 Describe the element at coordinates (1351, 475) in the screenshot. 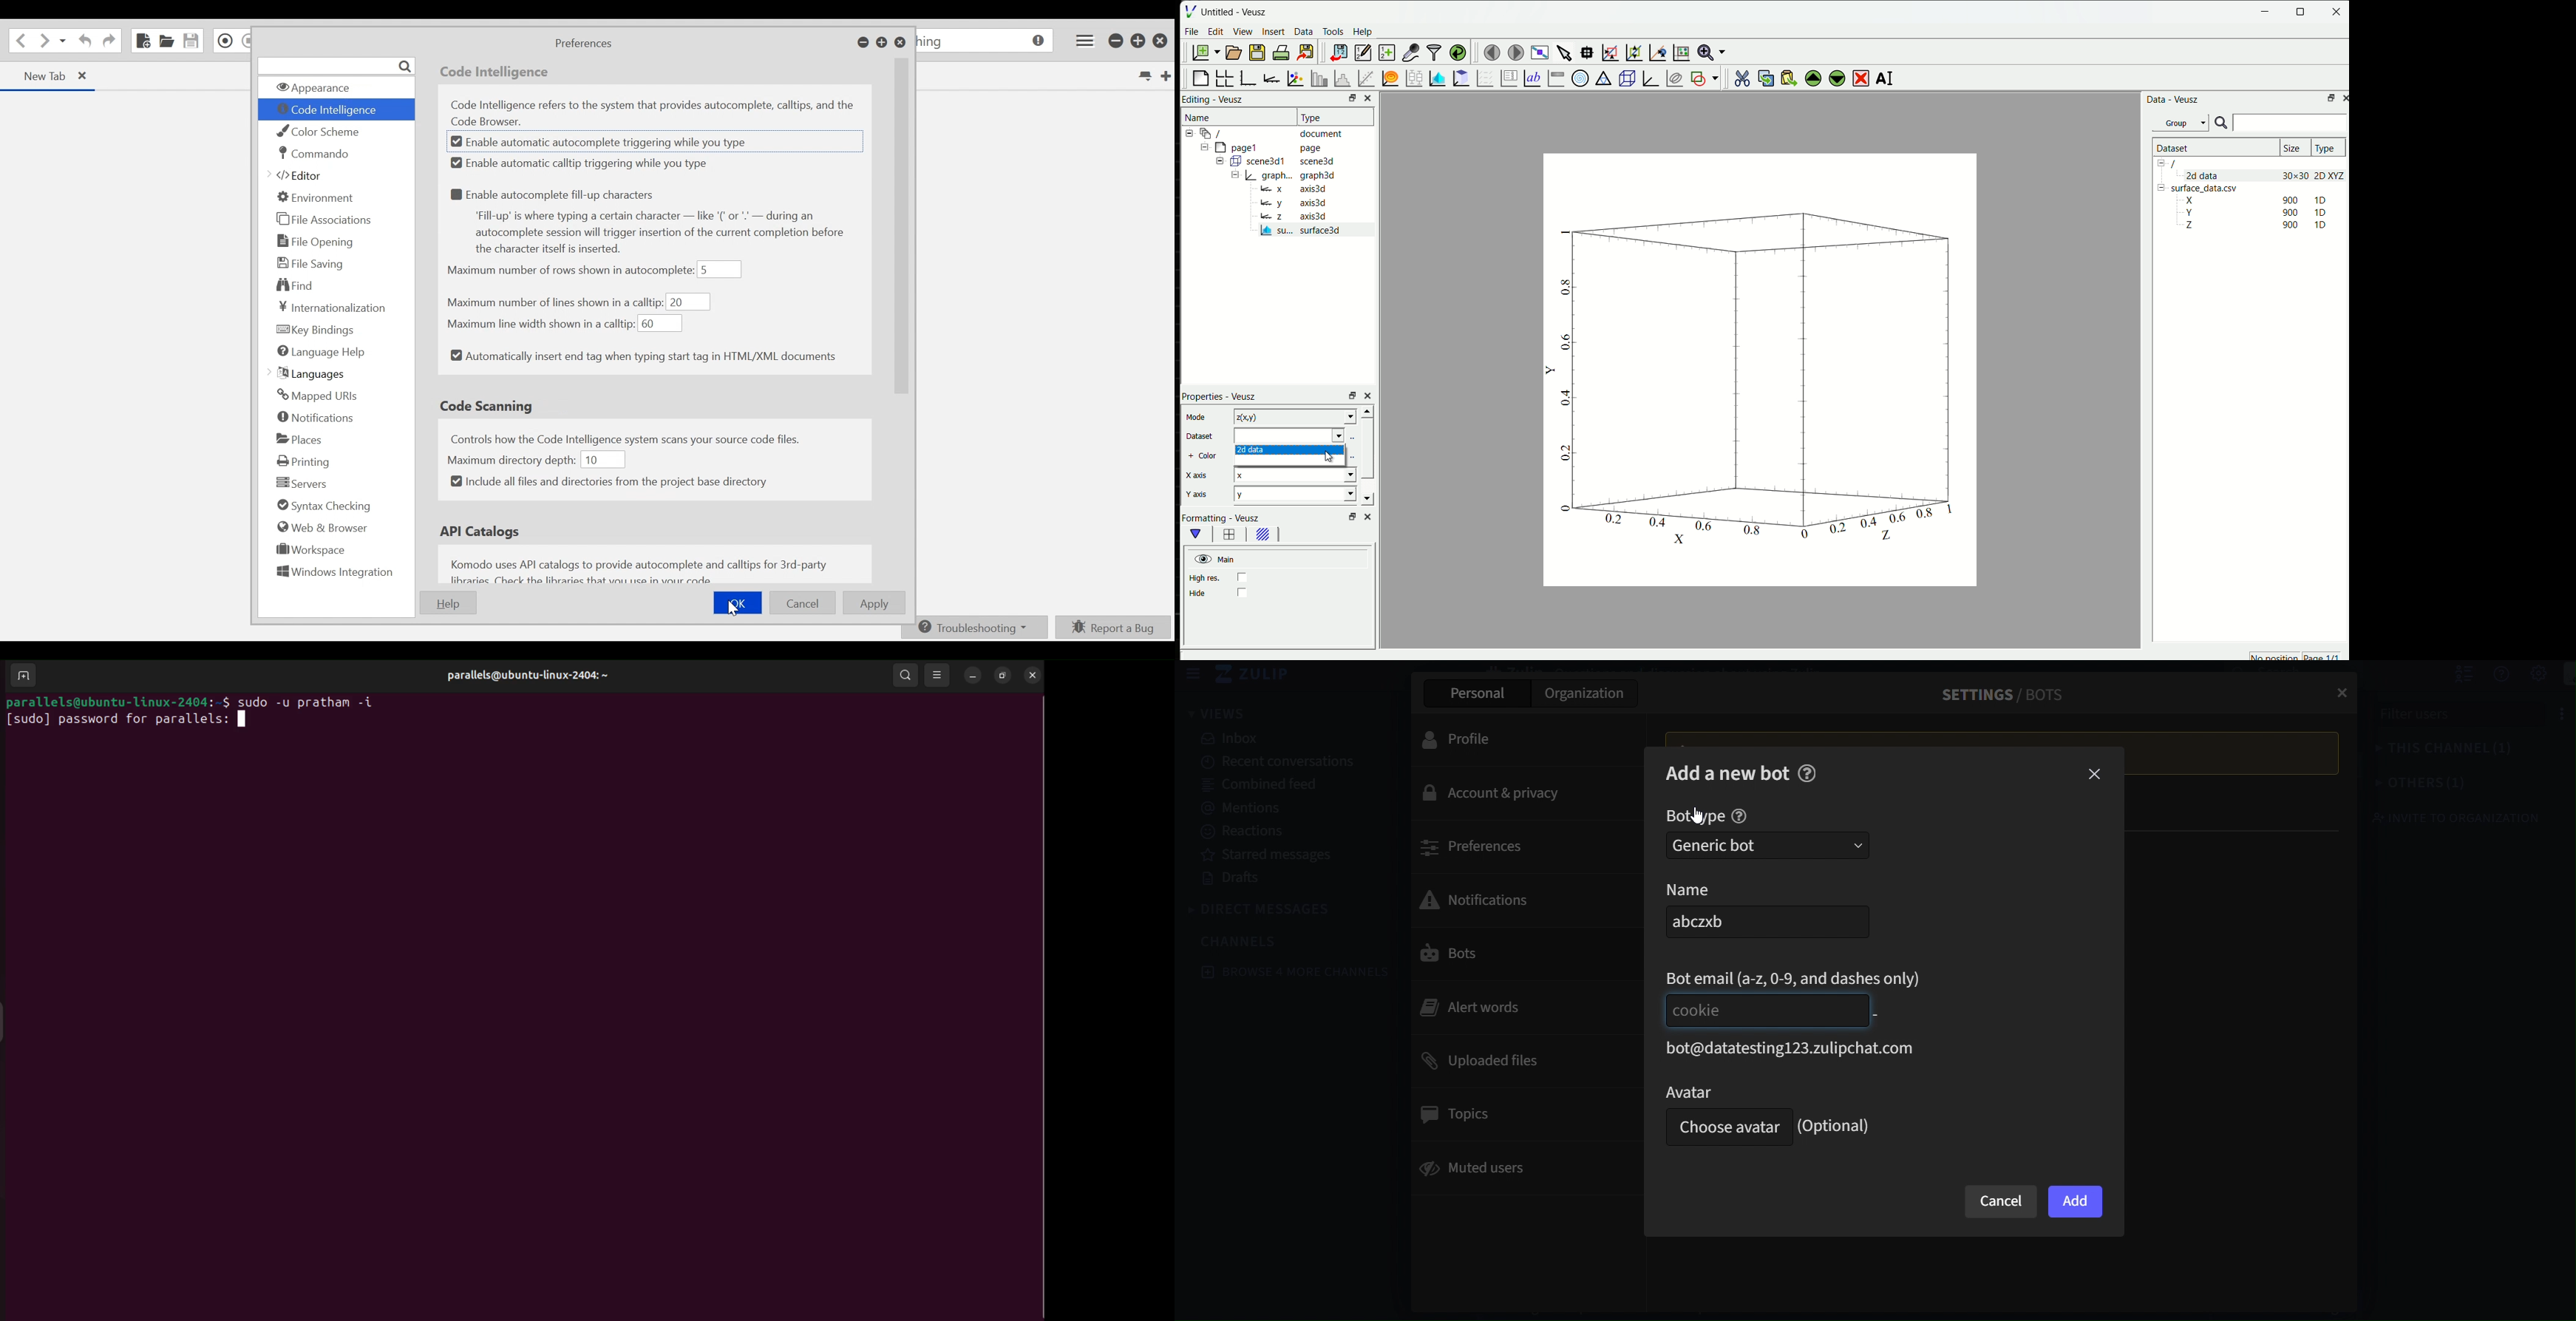

I see `Drop-down ` at that location.